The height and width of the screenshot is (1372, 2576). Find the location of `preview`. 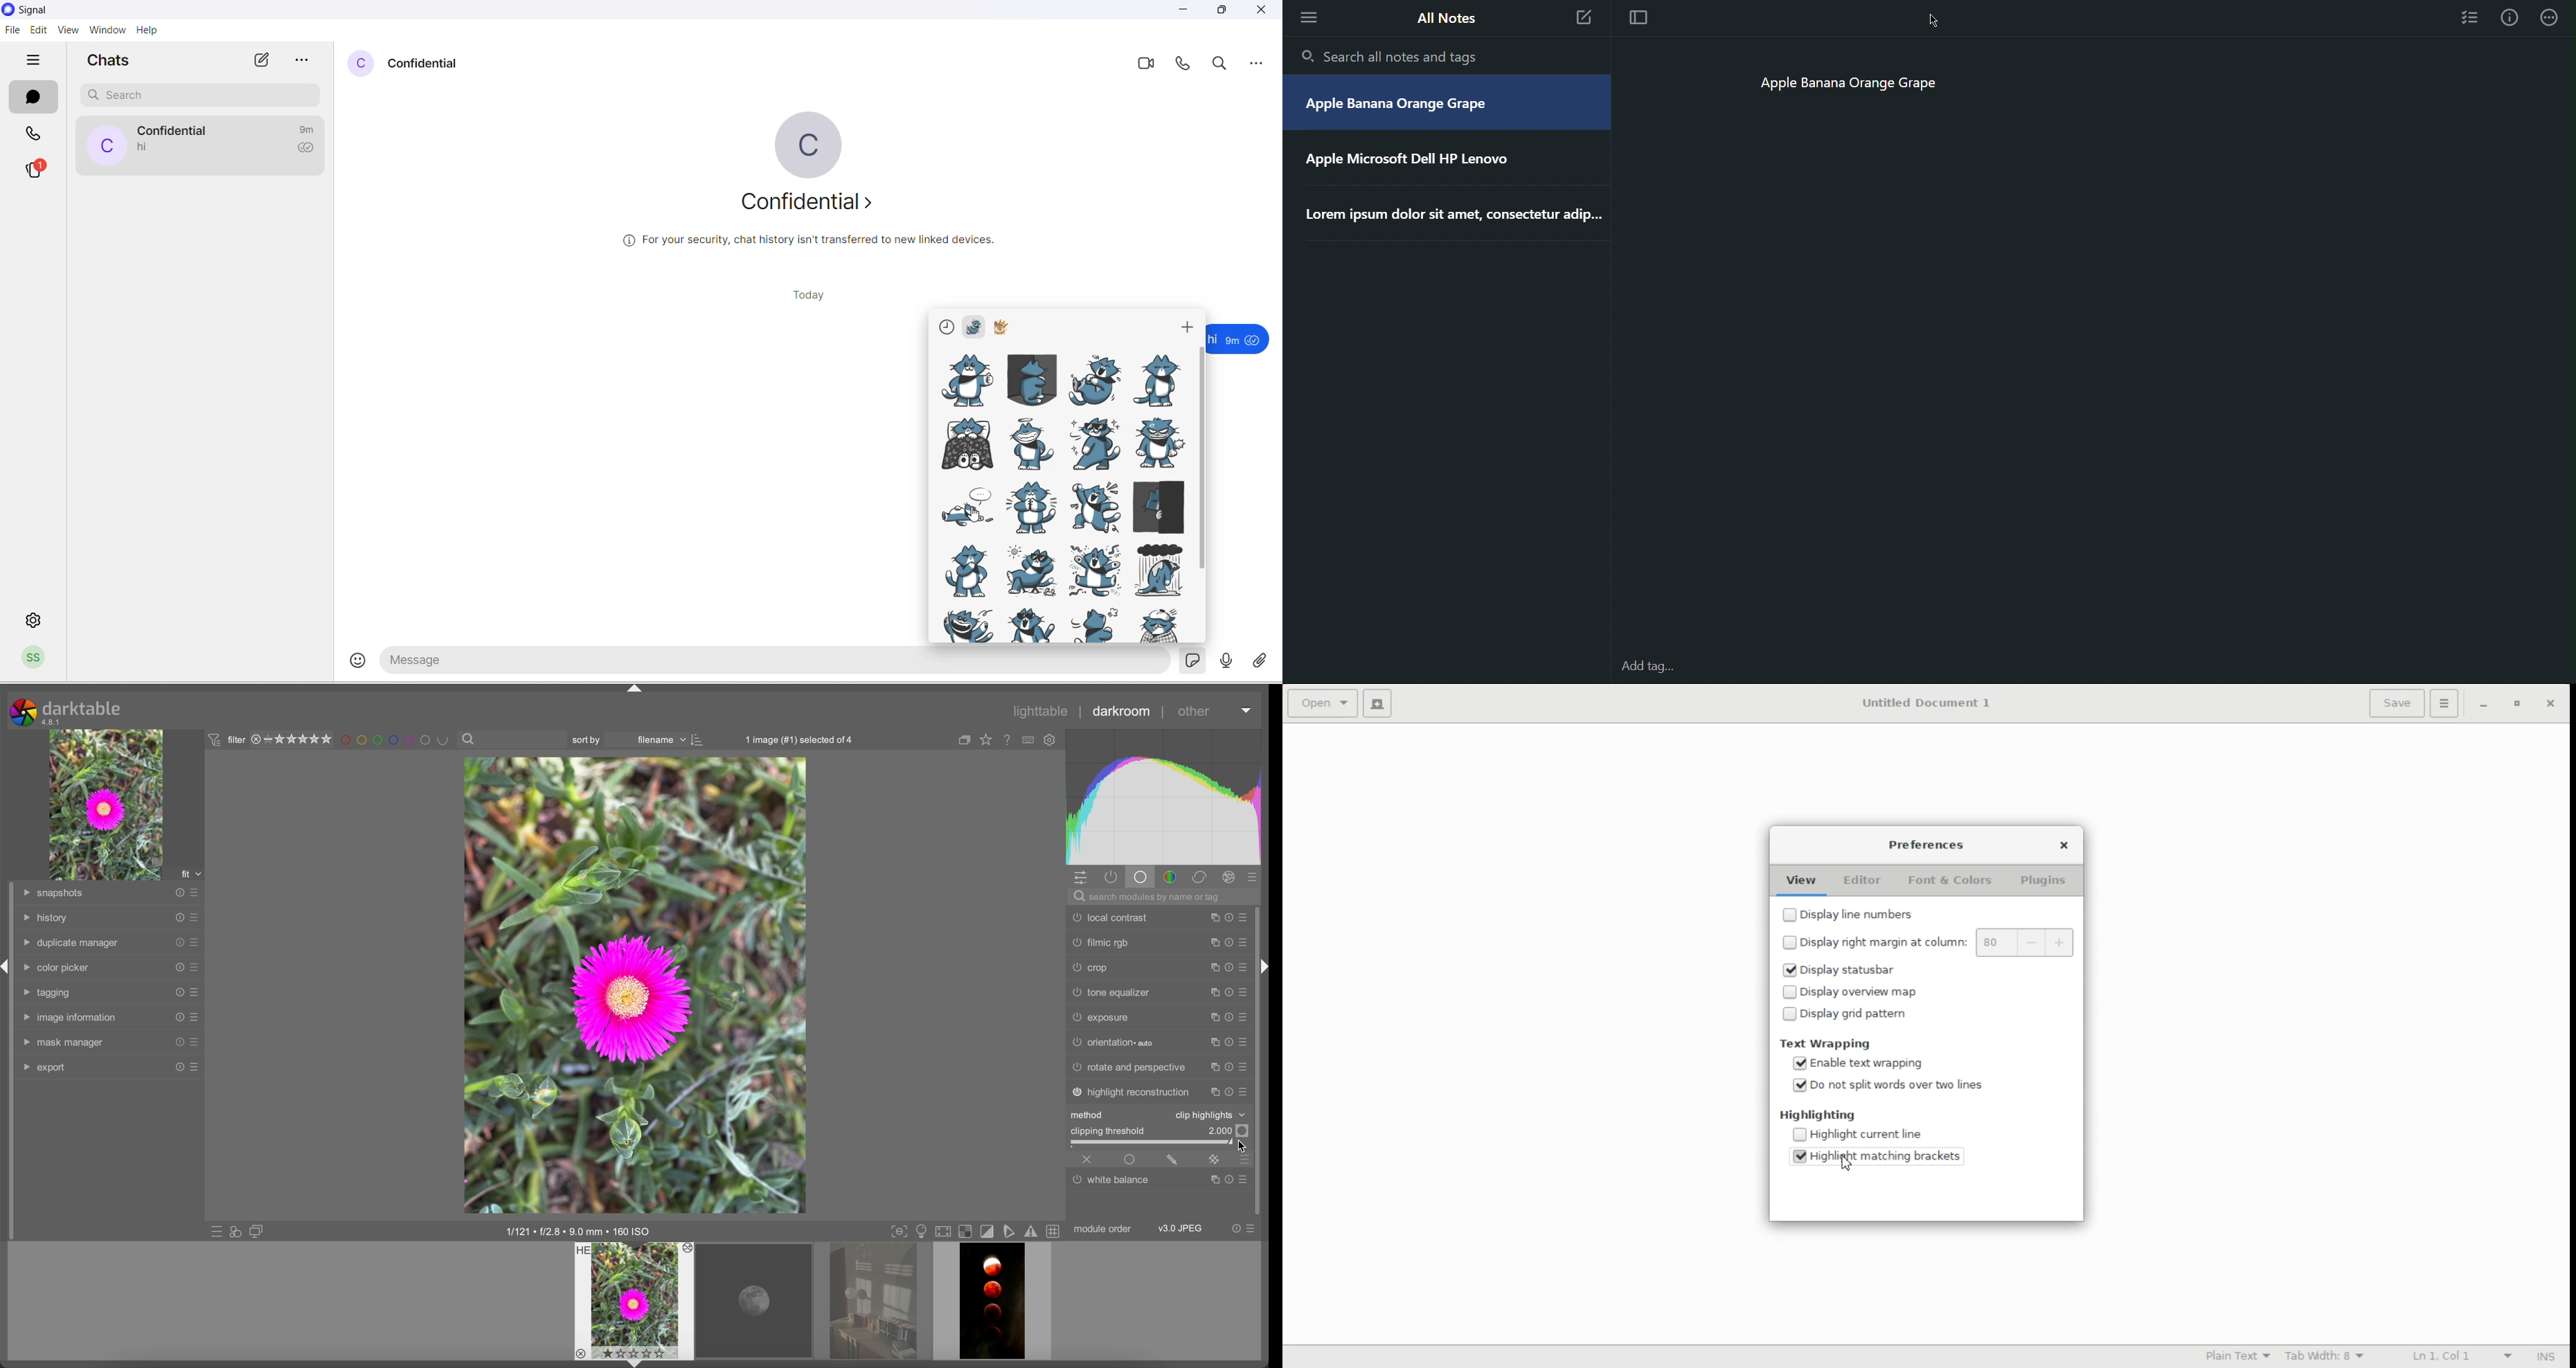

preview is located at coordinates (635, 1300).